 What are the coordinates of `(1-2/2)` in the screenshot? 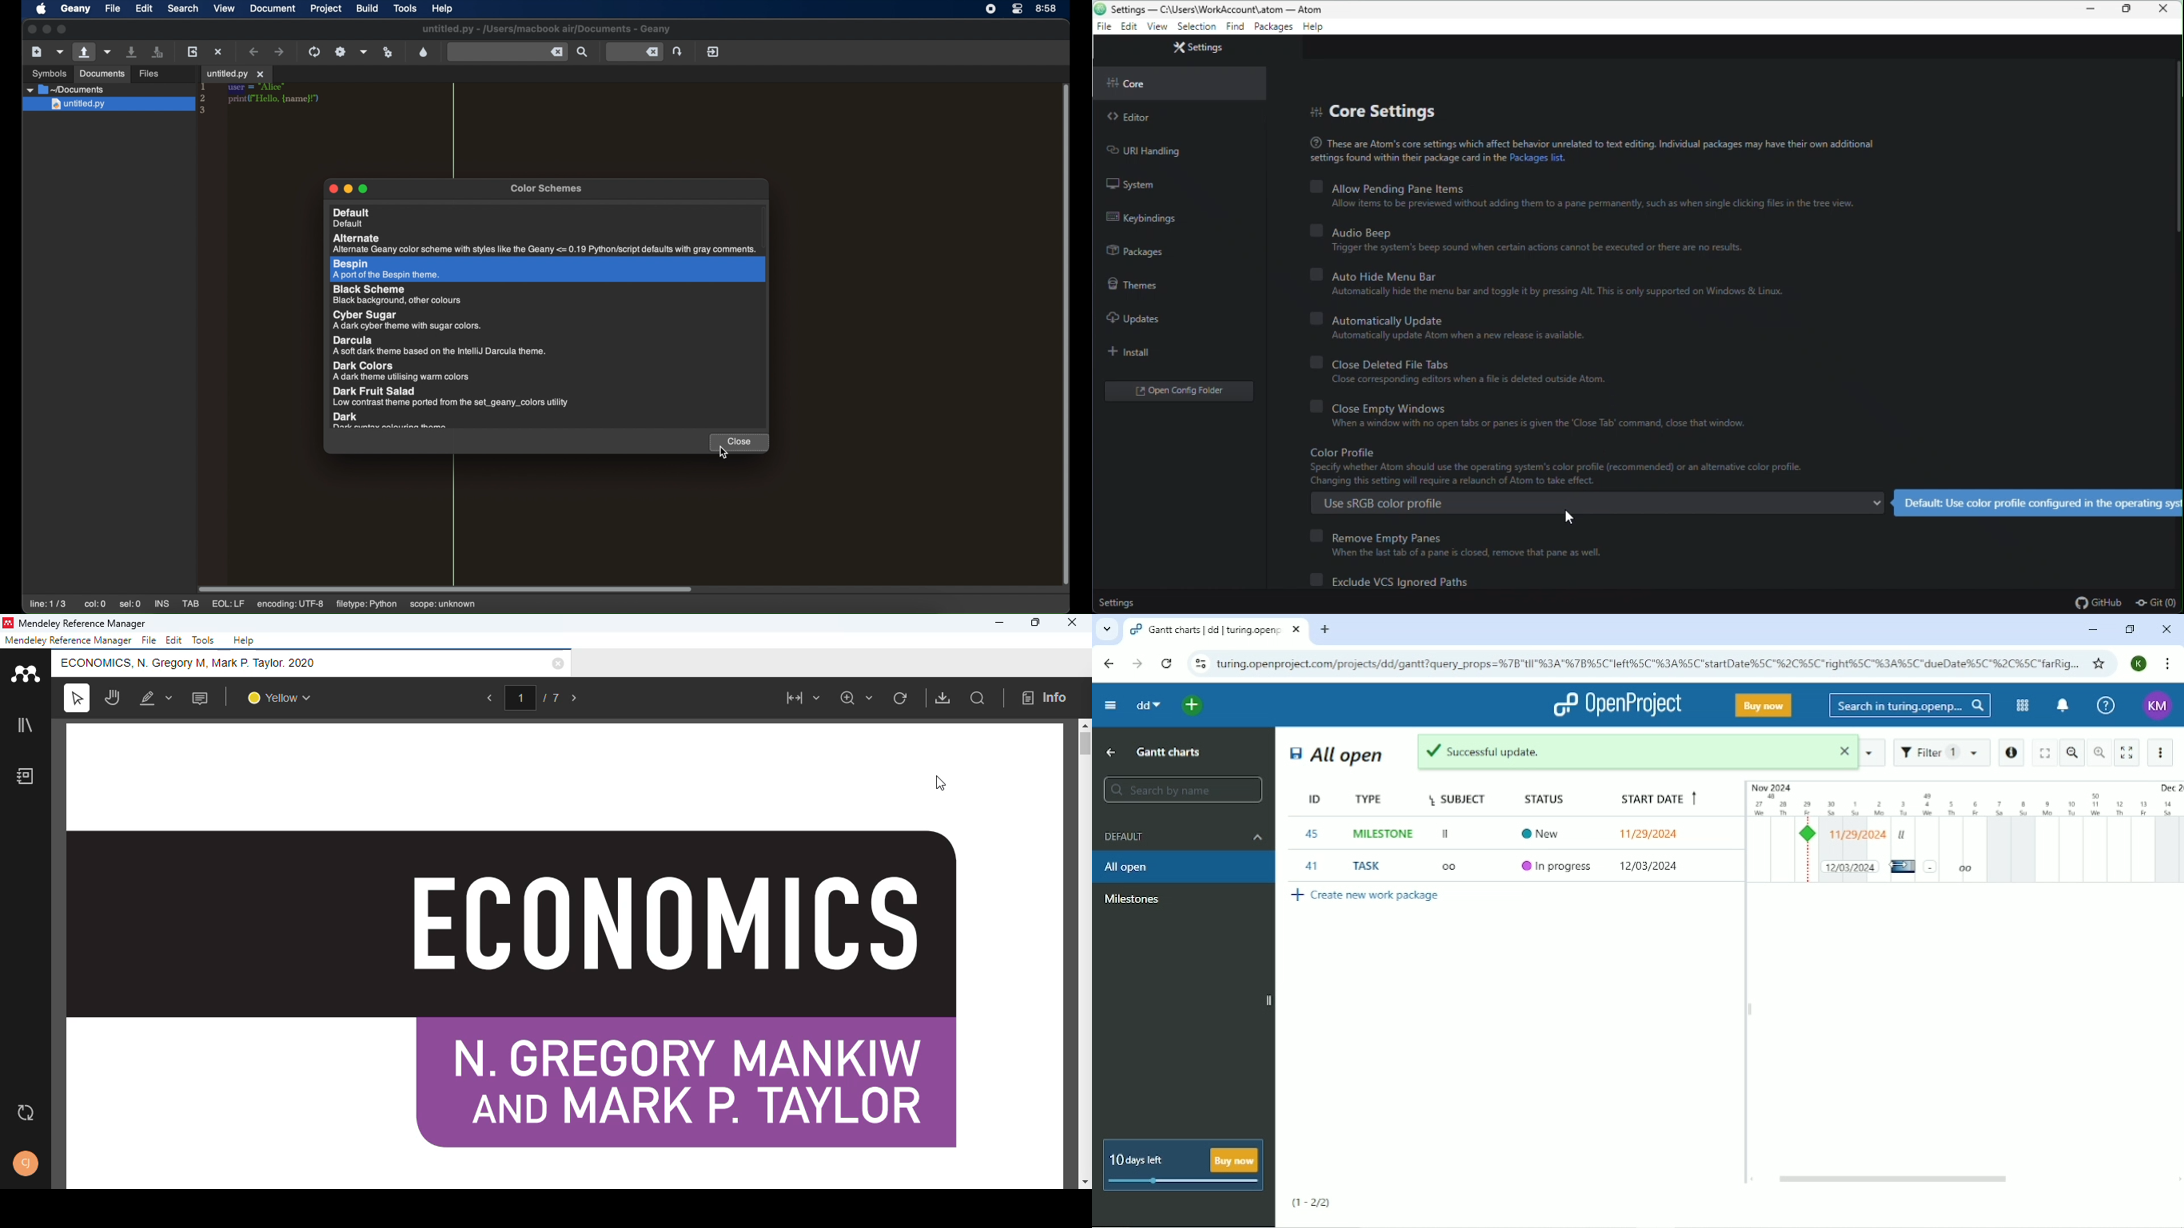 It's located at (1311, 1203).